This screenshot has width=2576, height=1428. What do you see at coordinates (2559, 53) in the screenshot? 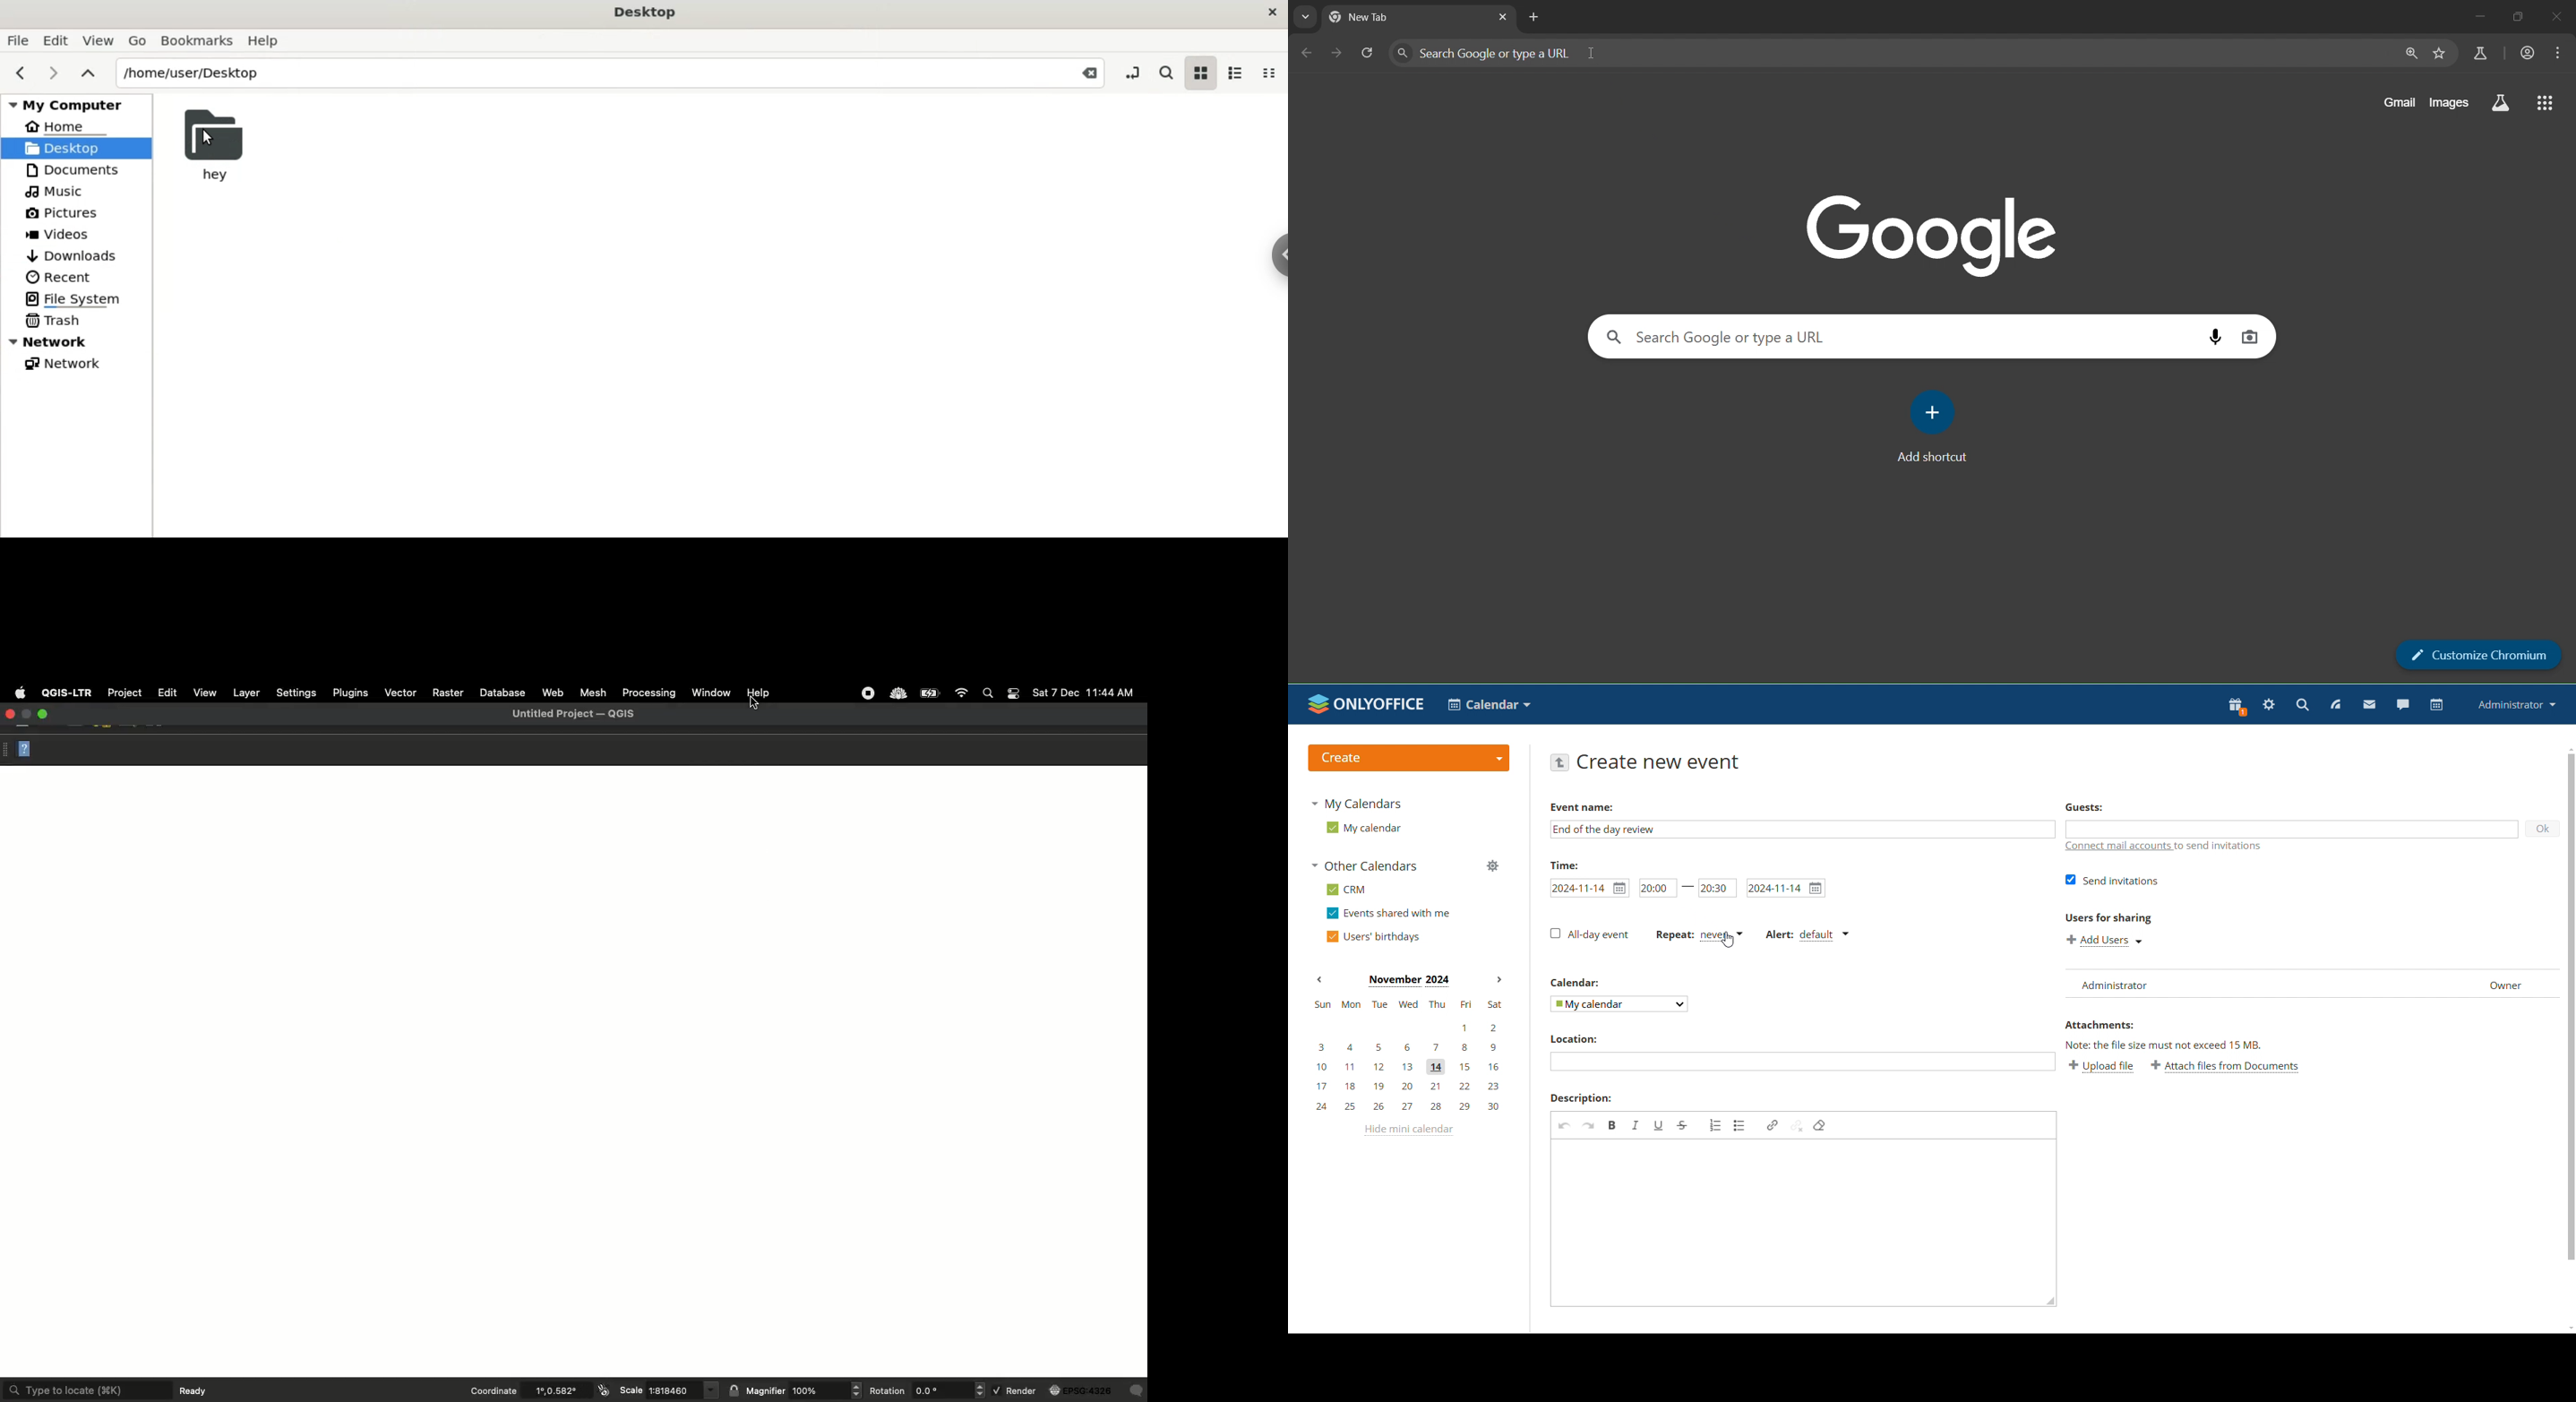
I see `menu` at bounding box center [2559, 53].